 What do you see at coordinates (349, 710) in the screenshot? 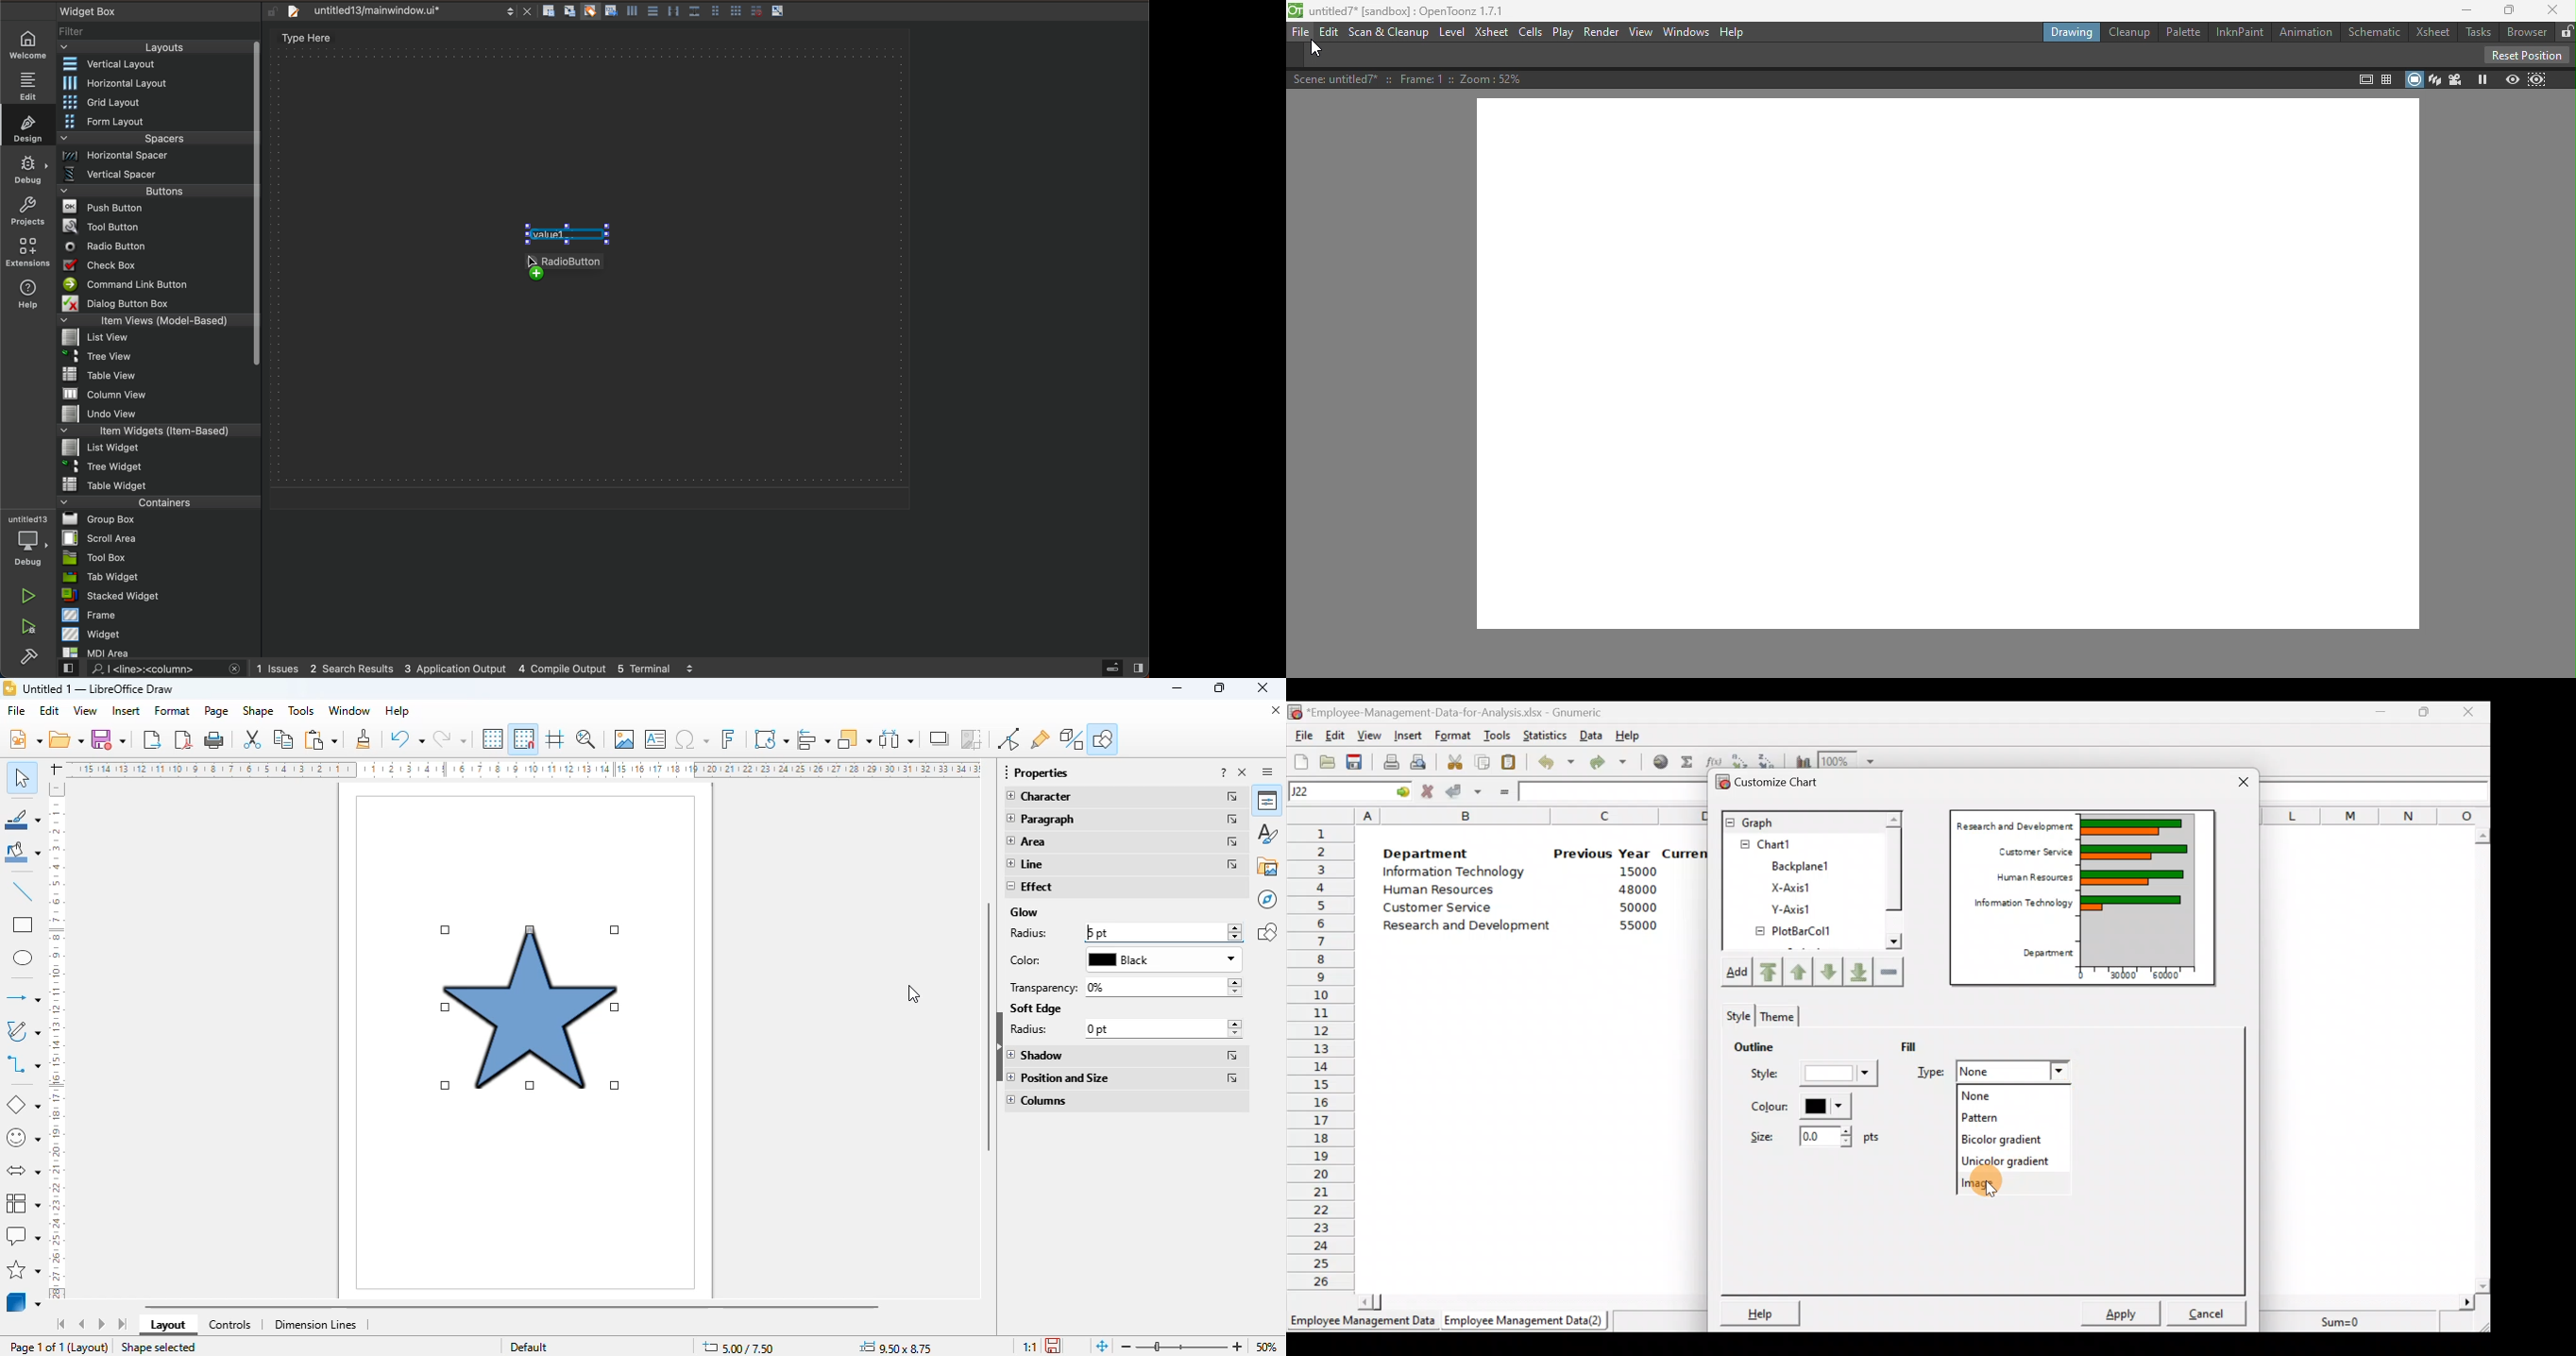
I see `window` at bounding box center [349, 710].